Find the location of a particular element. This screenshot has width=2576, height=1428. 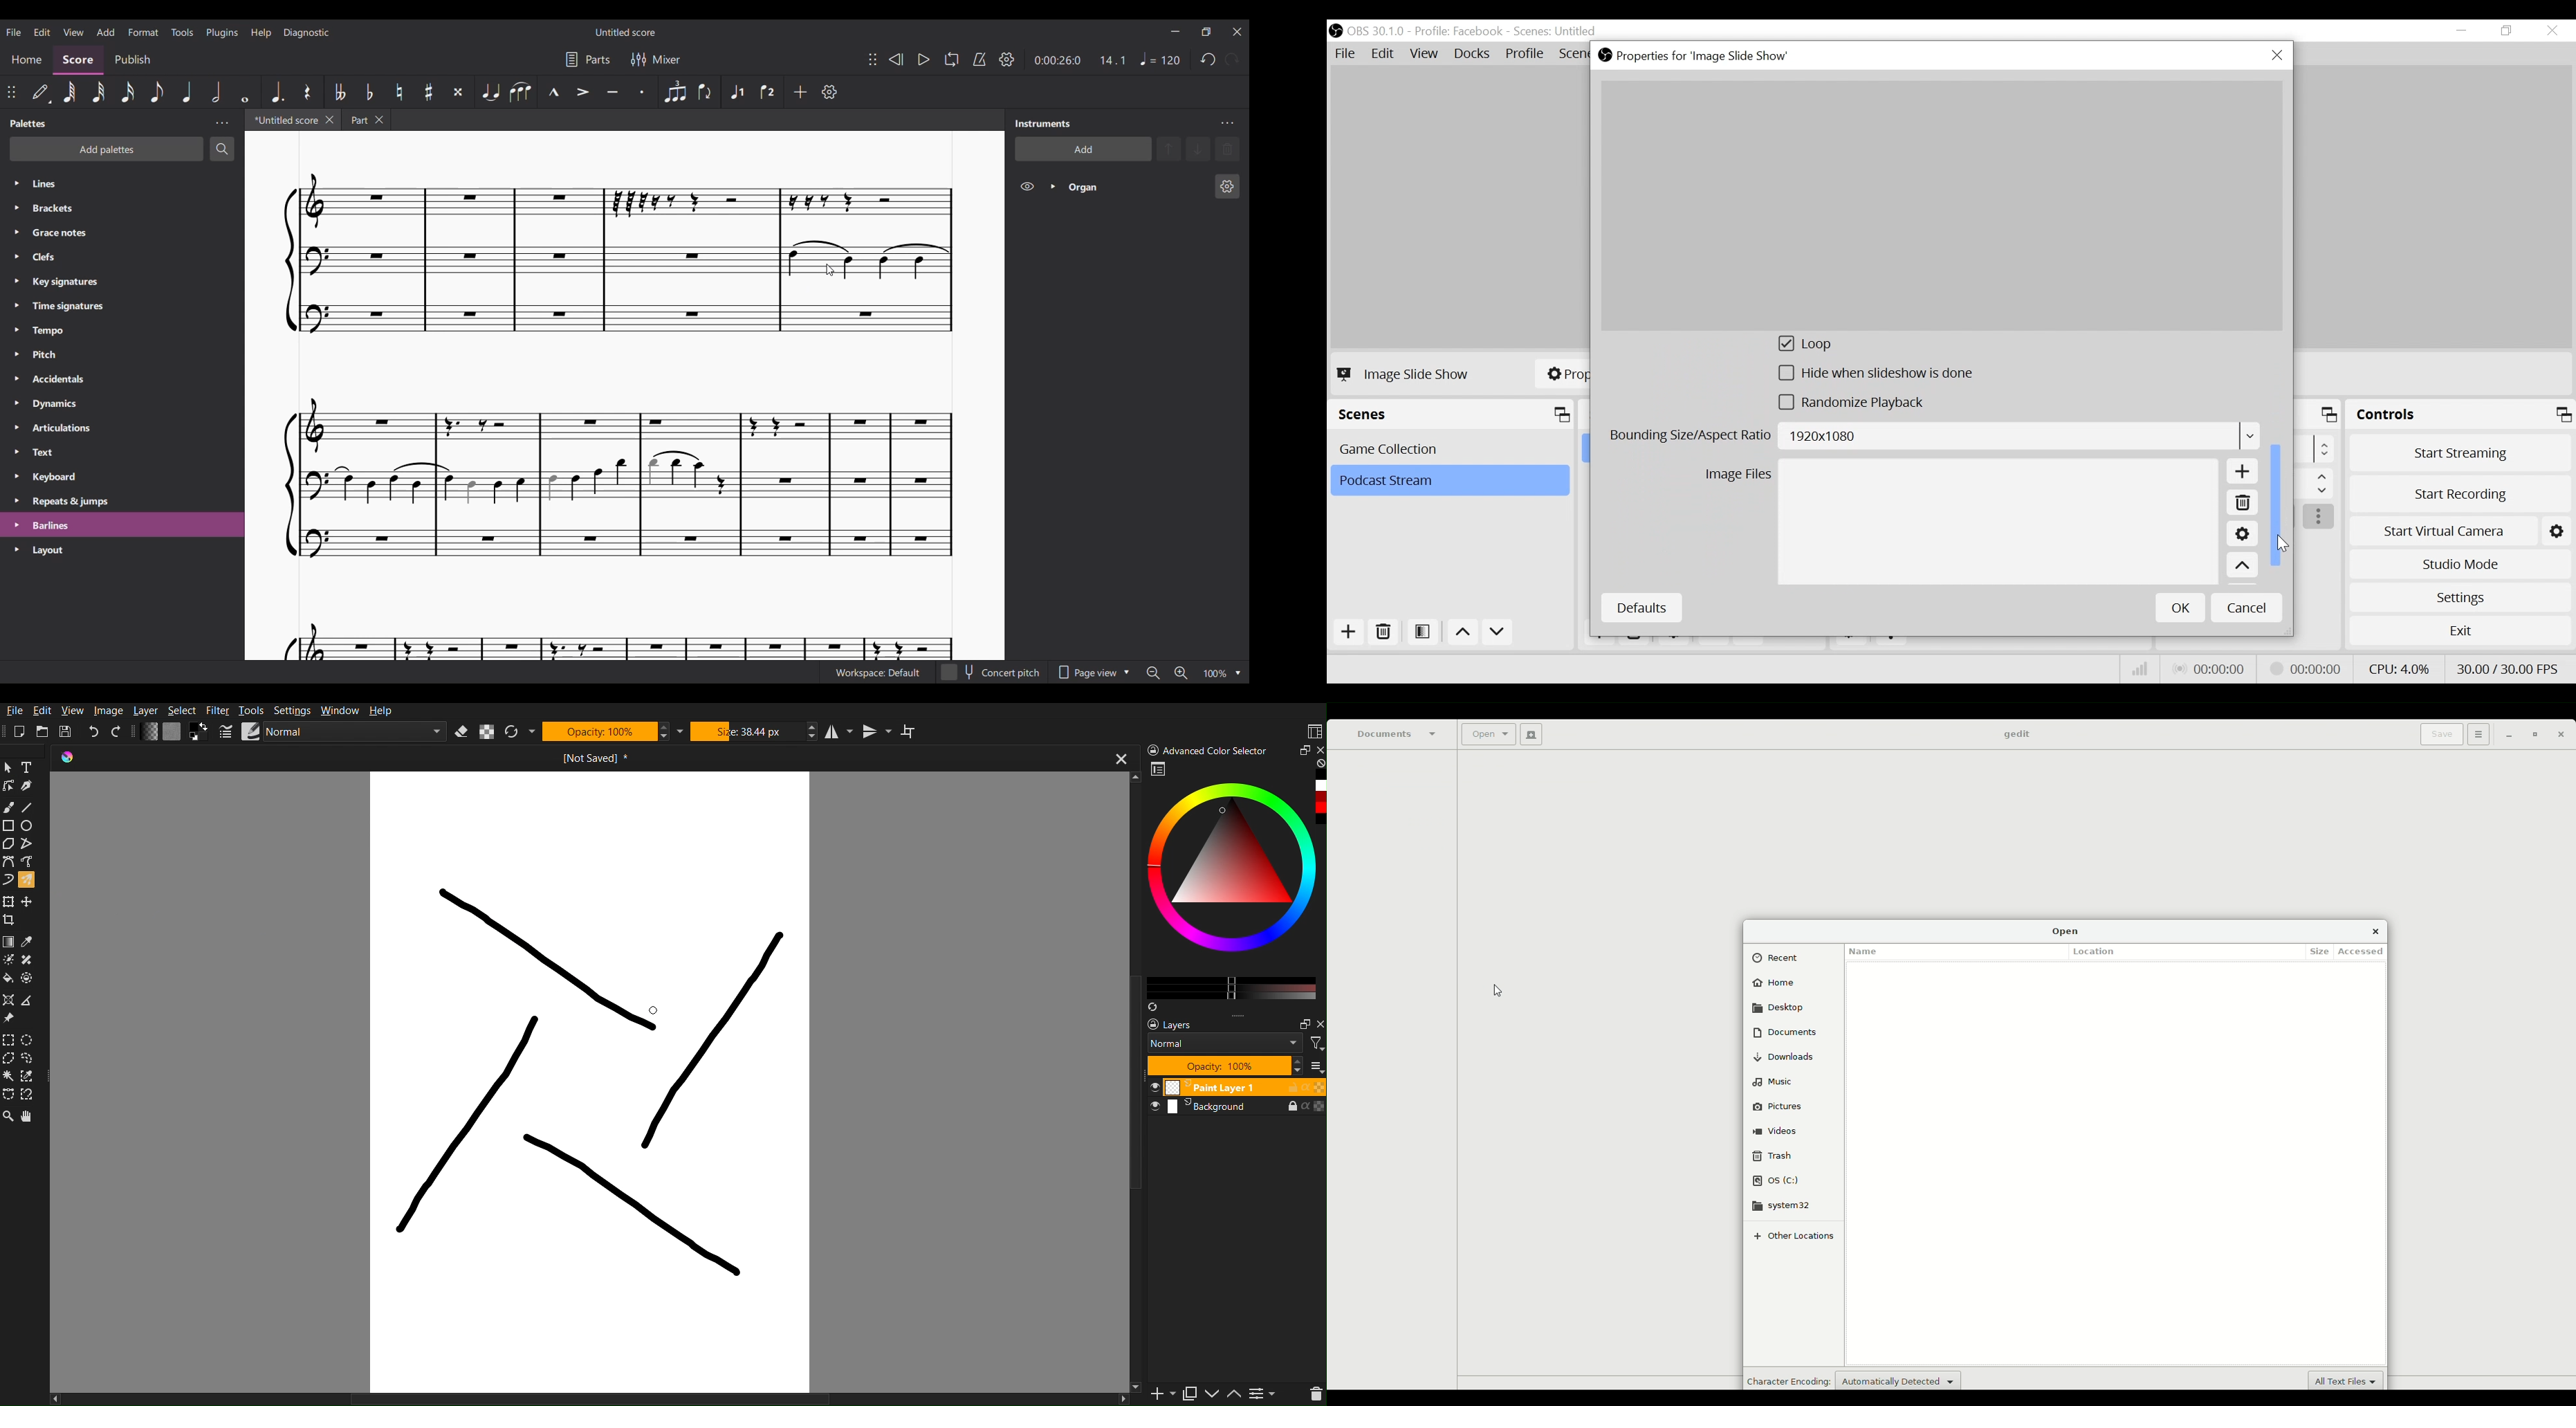

Move up is located at coordinates (1465, 634).